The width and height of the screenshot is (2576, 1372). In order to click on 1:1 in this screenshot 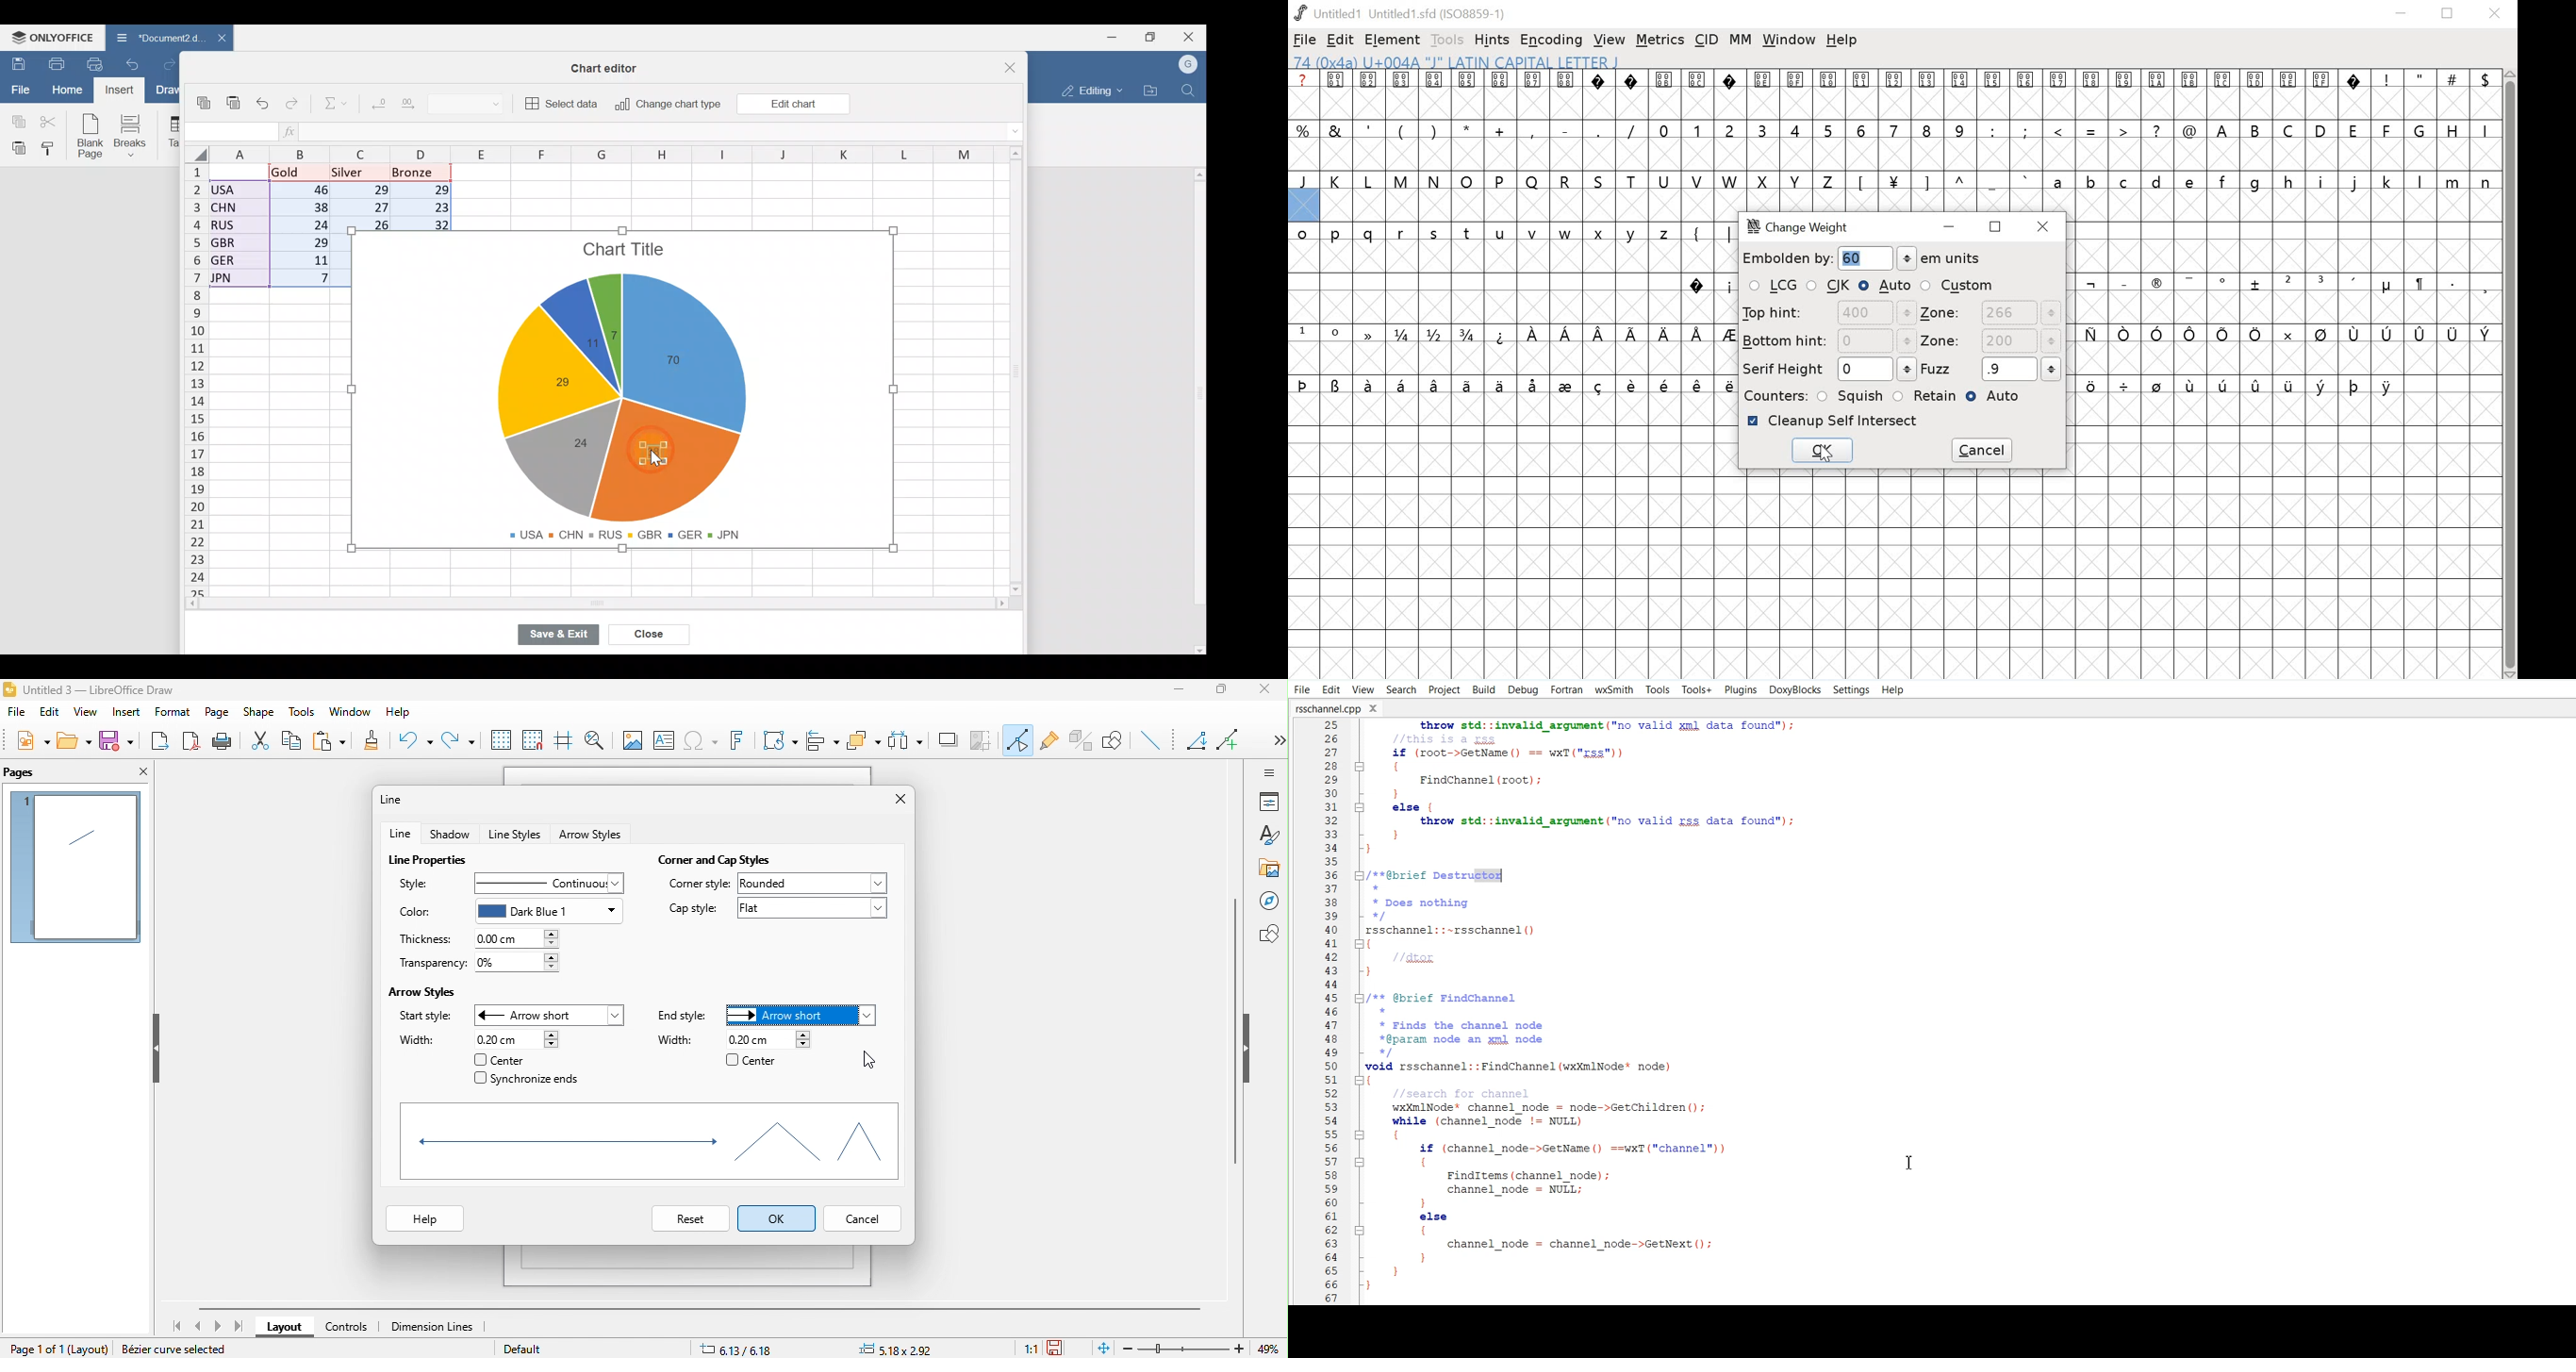, I will do `click(1030, 1349)`.